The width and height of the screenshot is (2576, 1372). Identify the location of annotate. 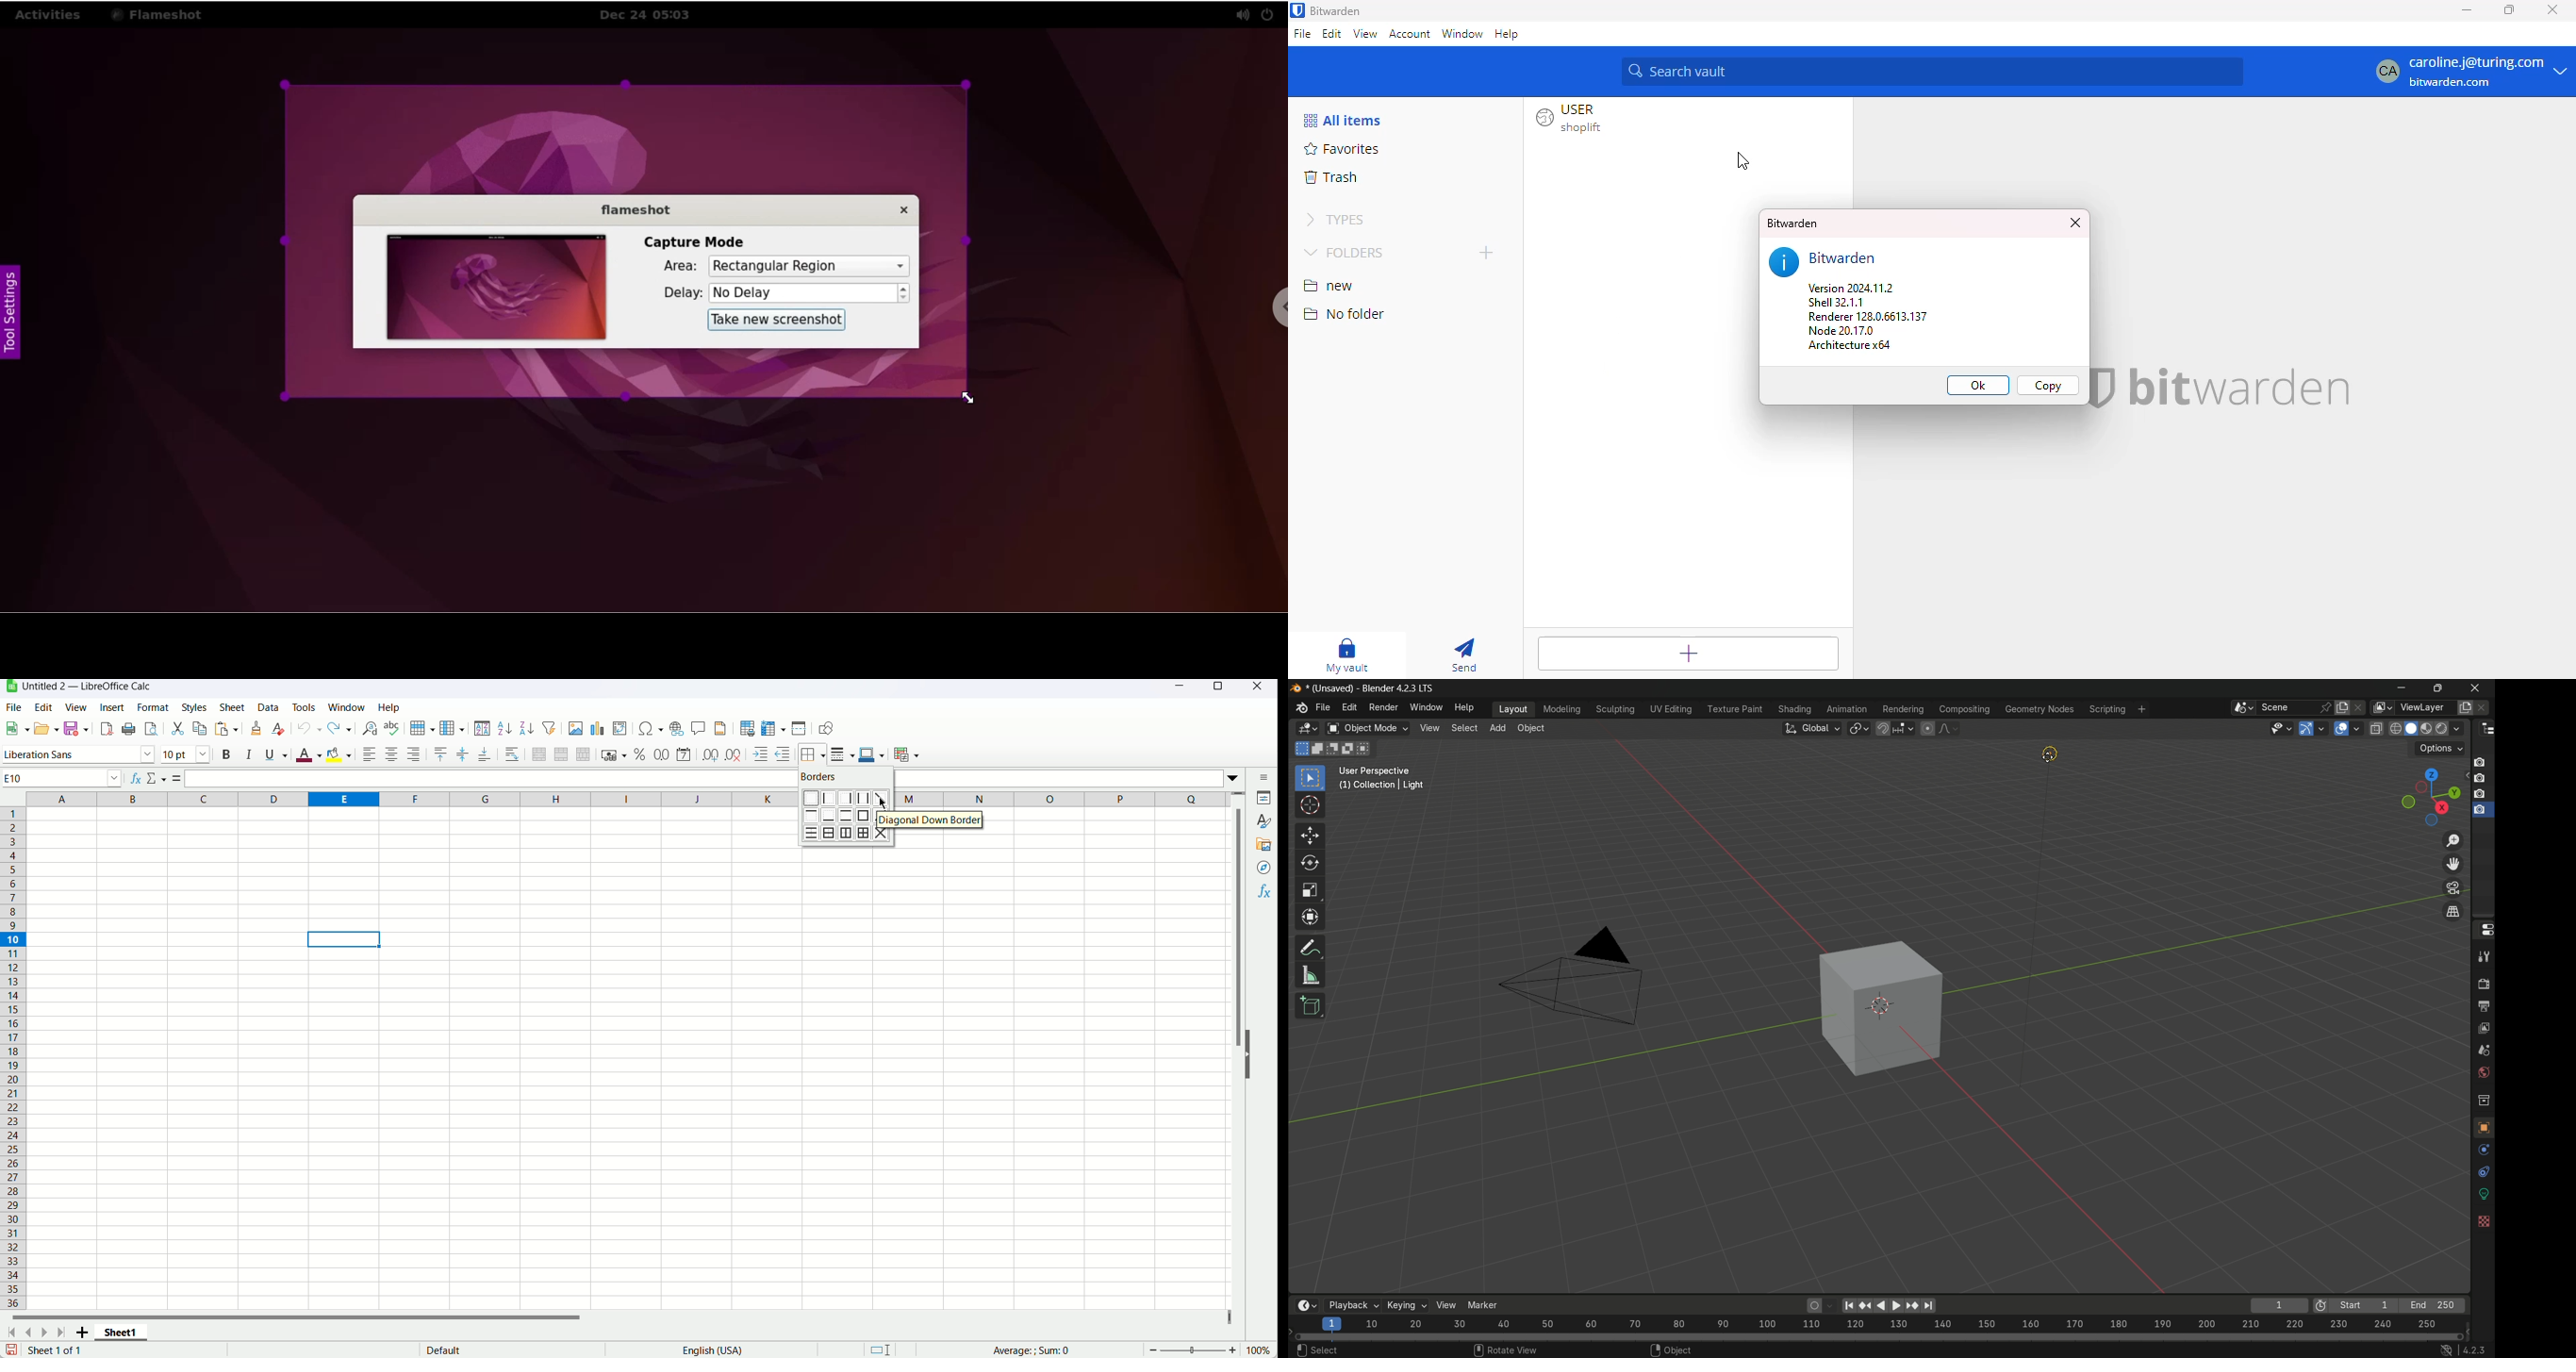
(1313, 947).